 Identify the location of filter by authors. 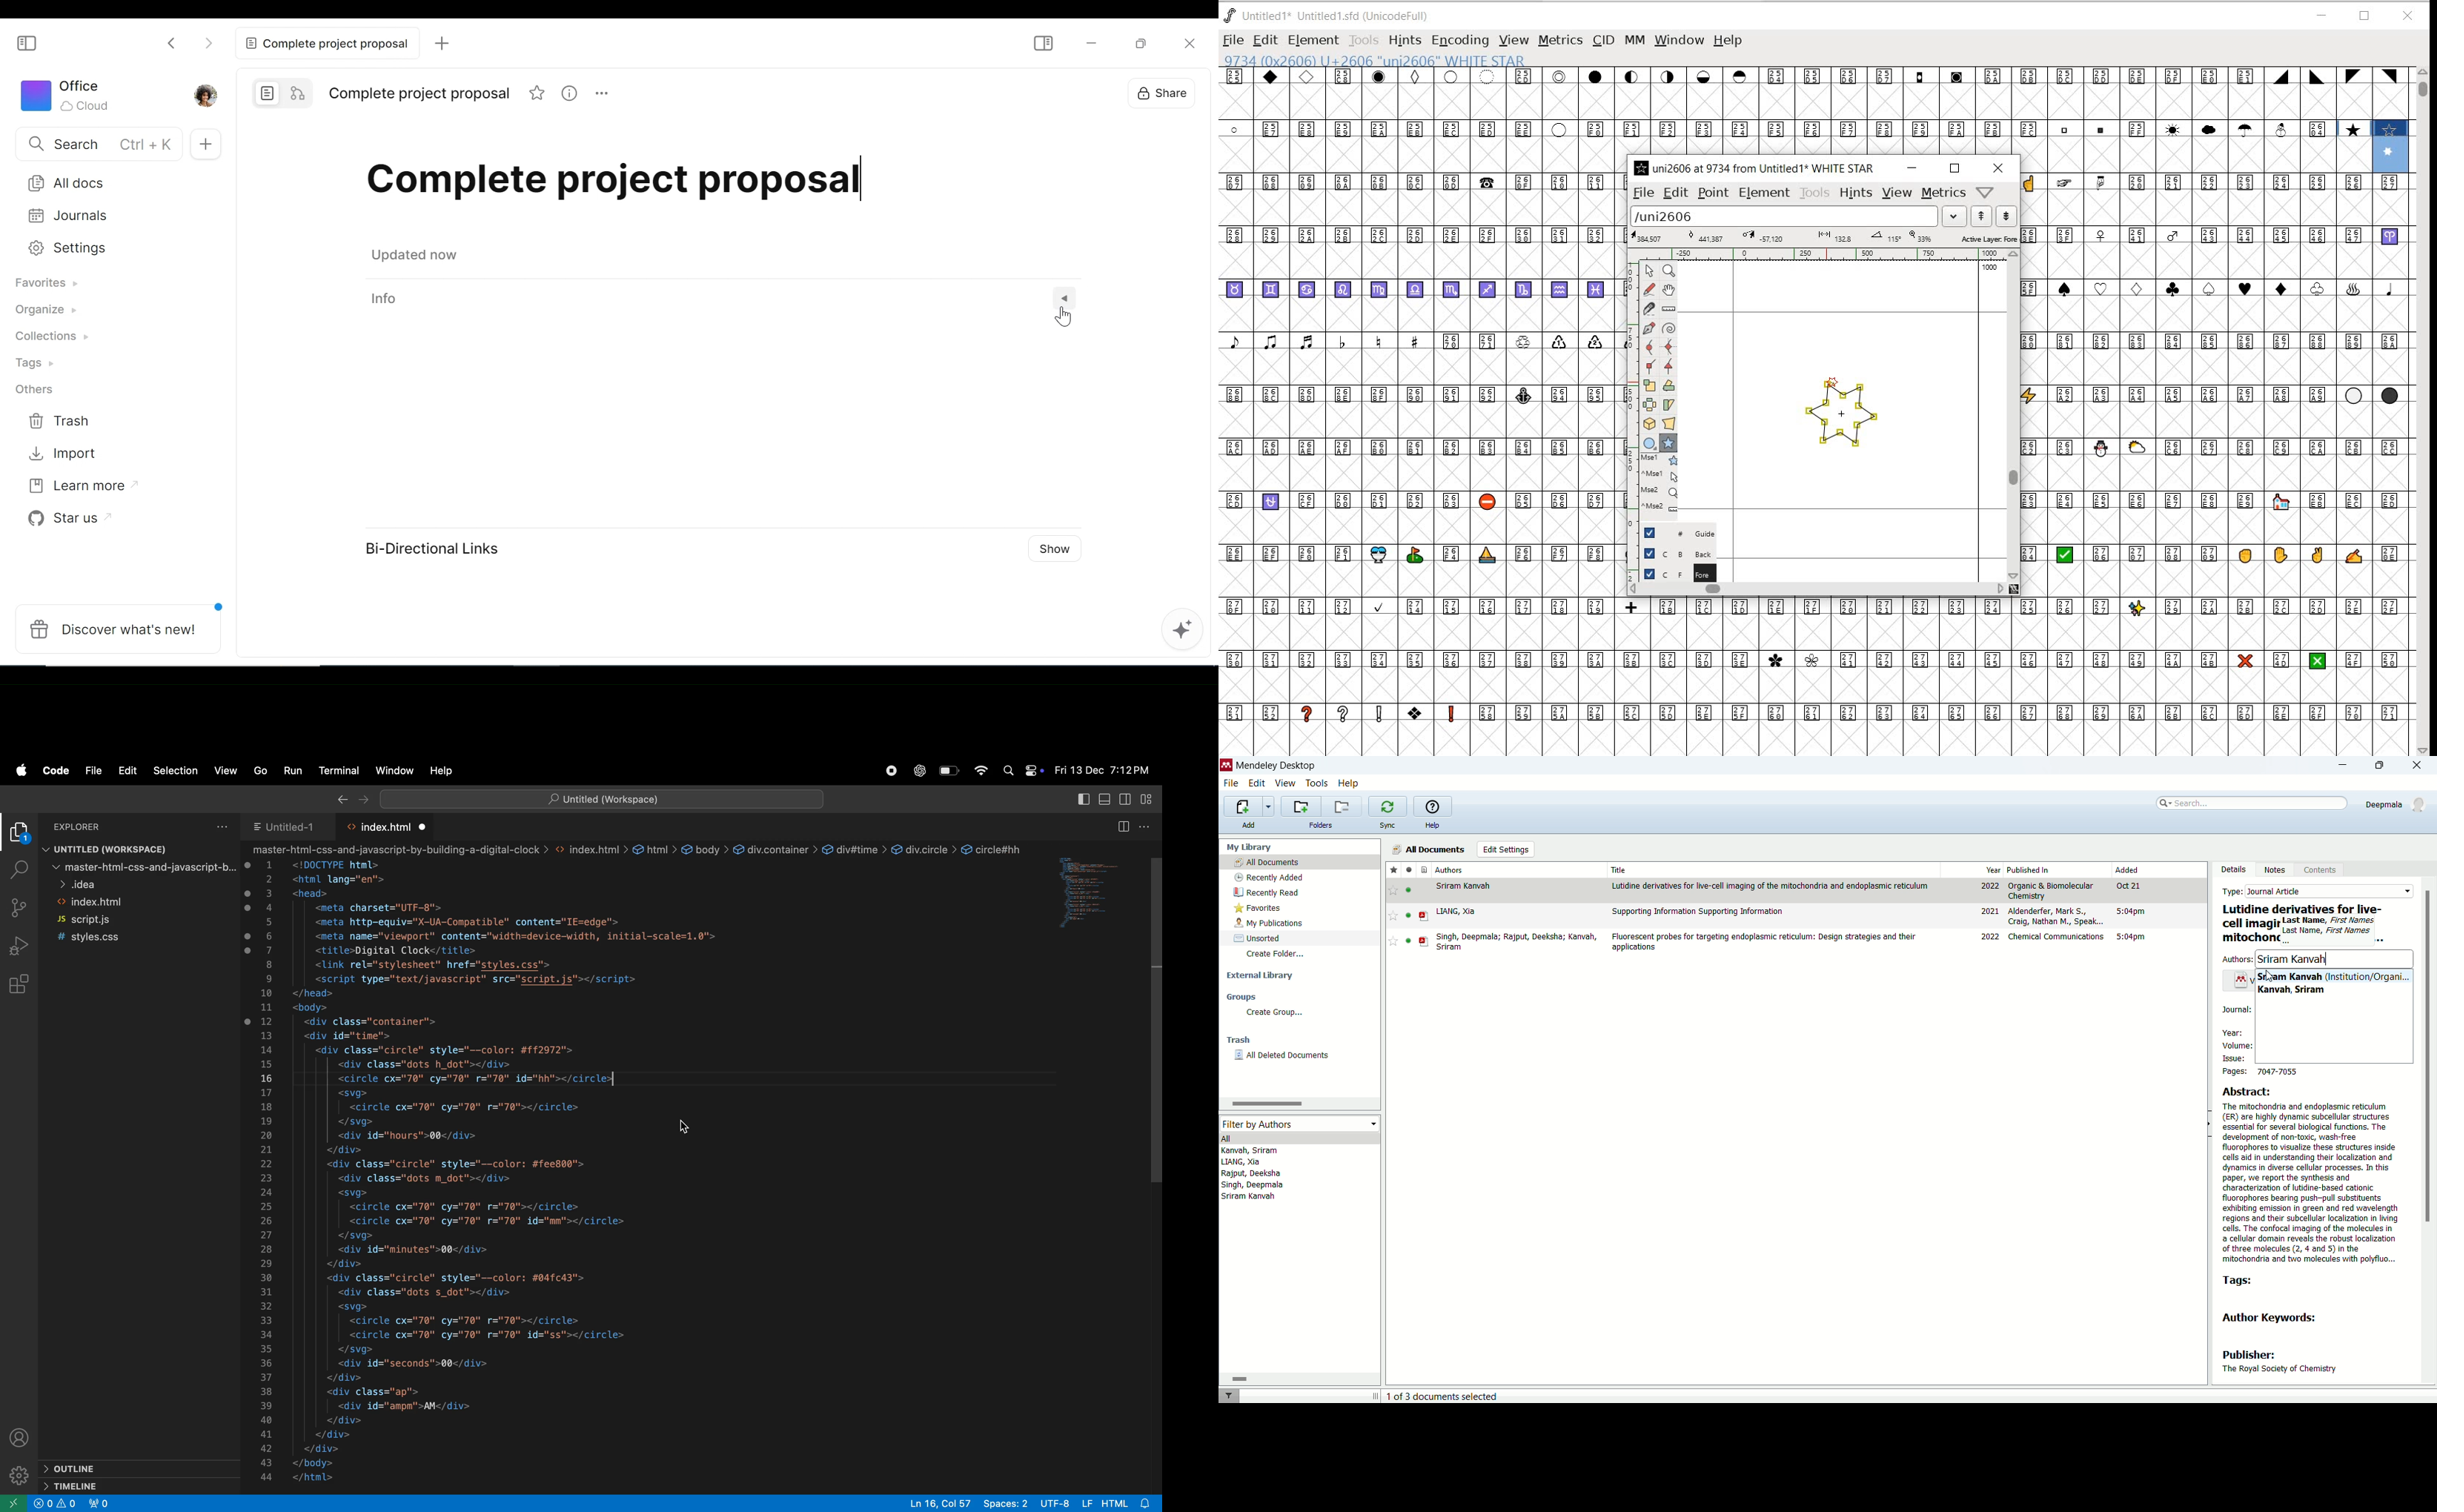
(1300, 1123).